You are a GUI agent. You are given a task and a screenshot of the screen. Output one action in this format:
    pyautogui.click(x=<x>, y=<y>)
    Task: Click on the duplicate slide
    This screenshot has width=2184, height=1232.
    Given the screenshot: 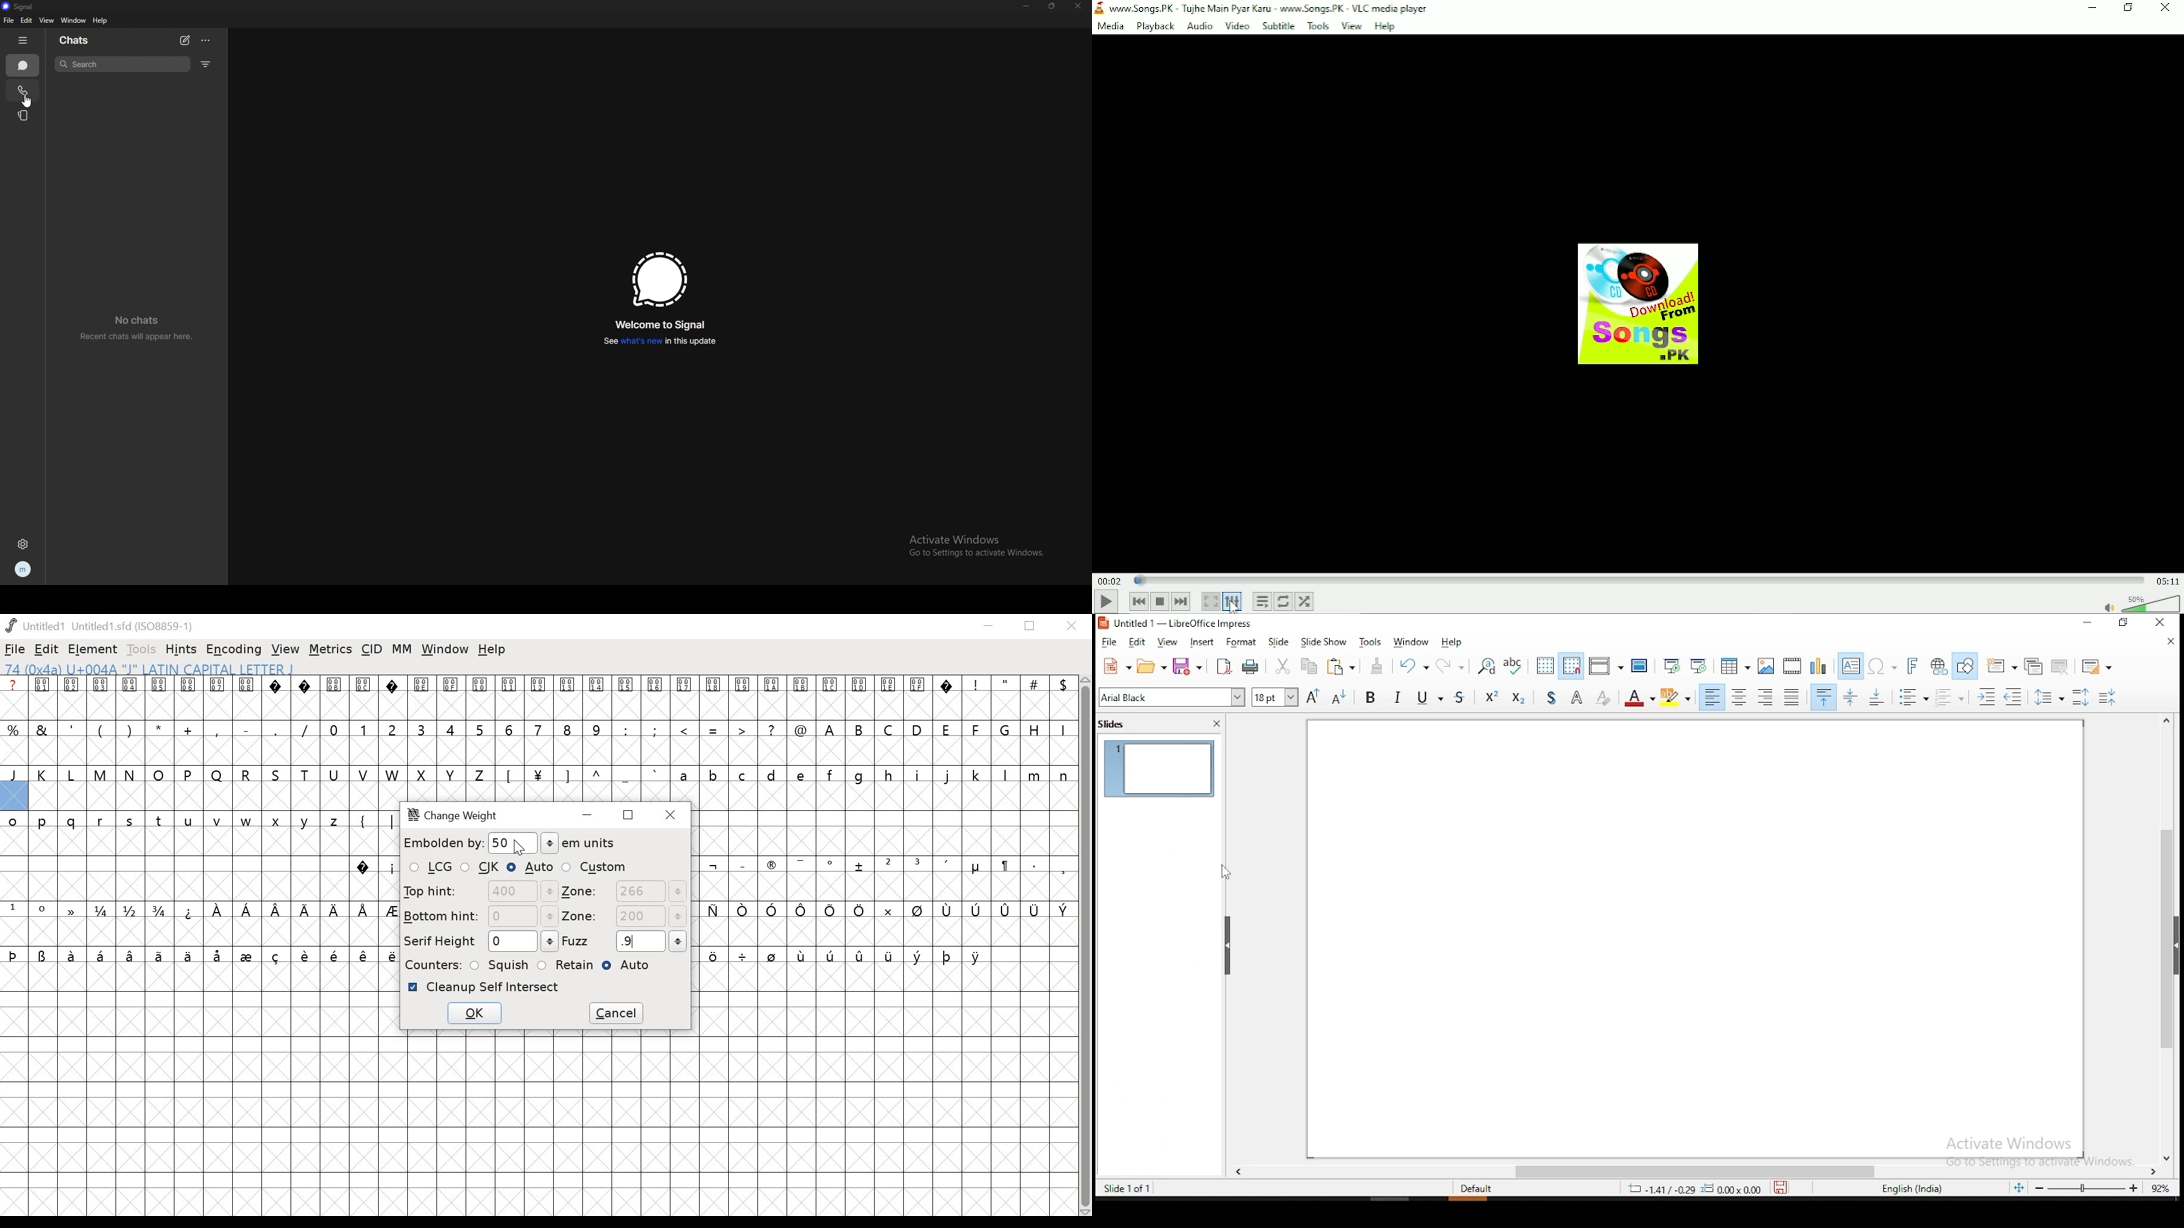 What is the action you would take?
    pyautogui.click(x=2037, y=665)
    